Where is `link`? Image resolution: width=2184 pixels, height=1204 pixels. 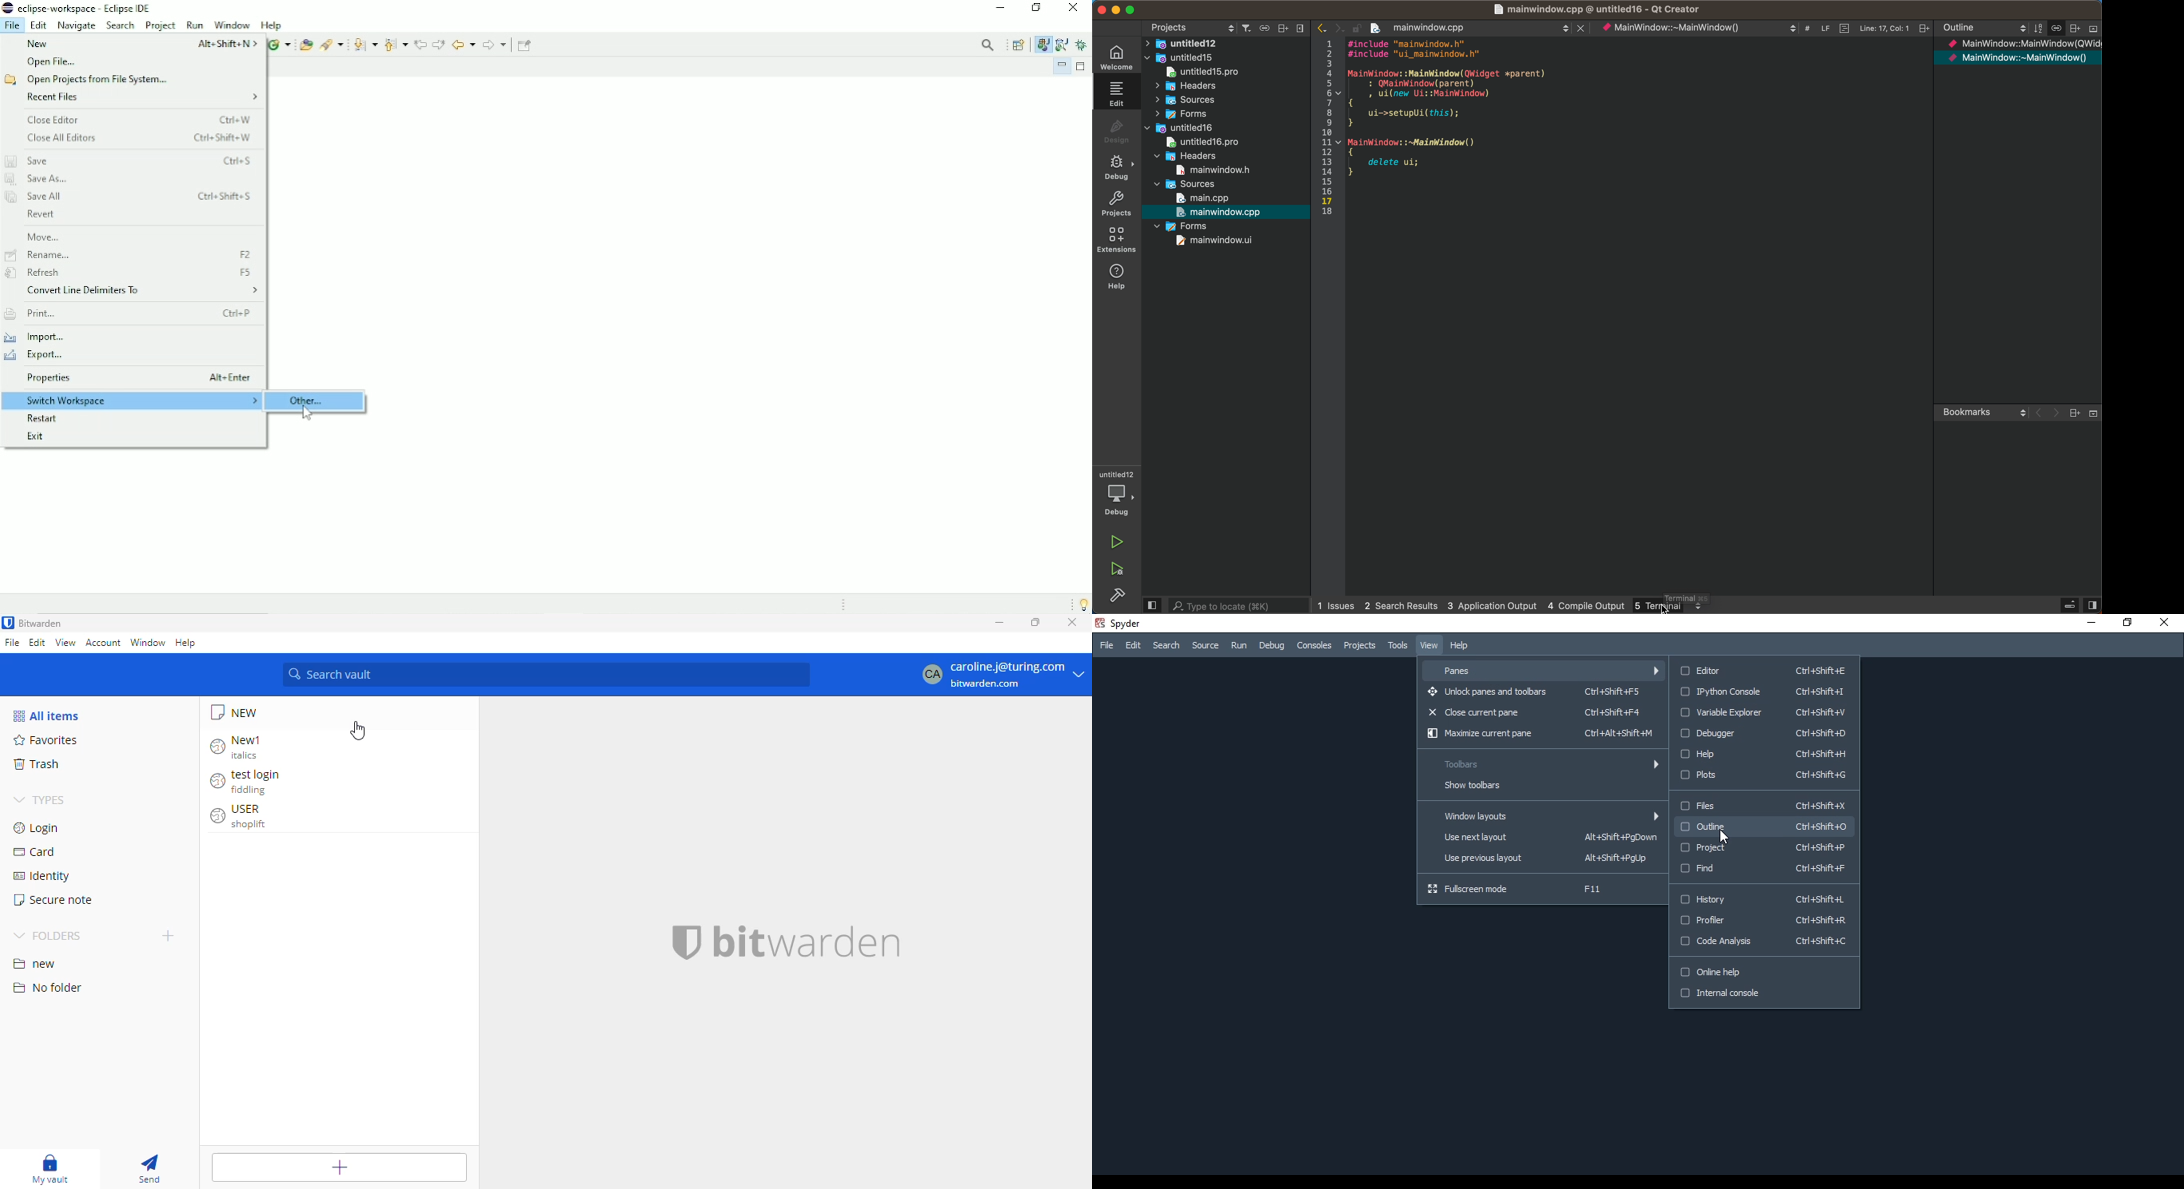
link is located at coordinates (1264, 28).